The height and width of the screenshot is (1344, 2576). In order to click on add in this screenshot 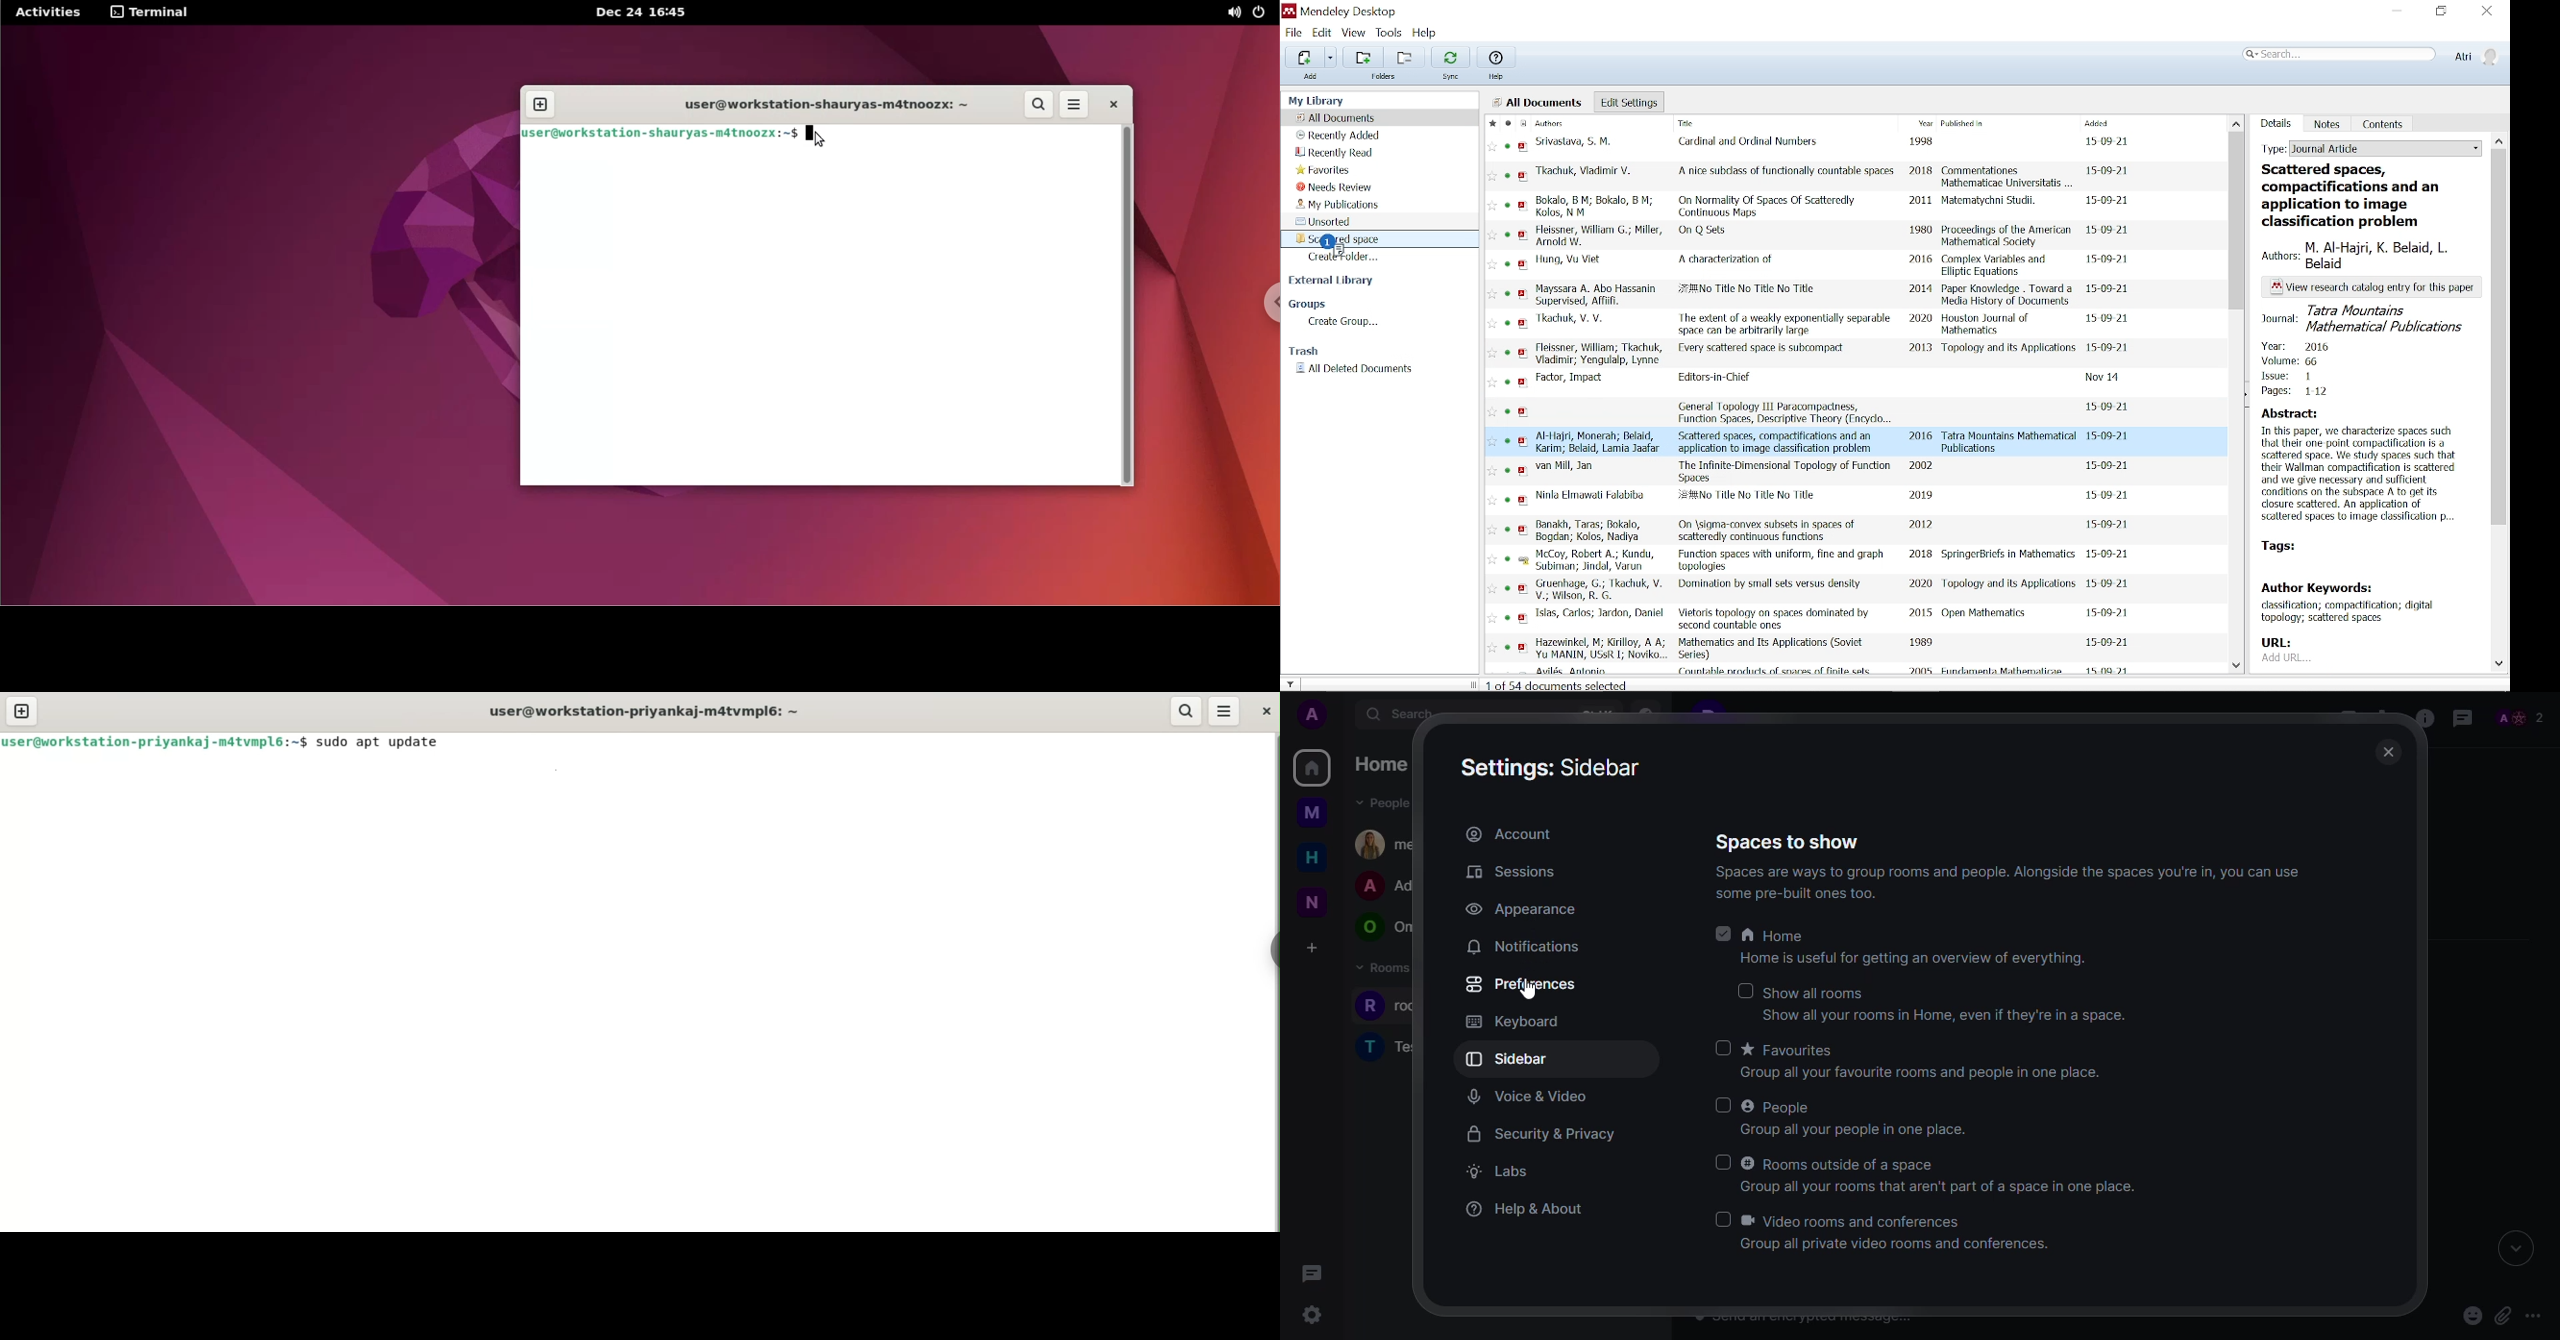, I will do `click(1311, 77)`.